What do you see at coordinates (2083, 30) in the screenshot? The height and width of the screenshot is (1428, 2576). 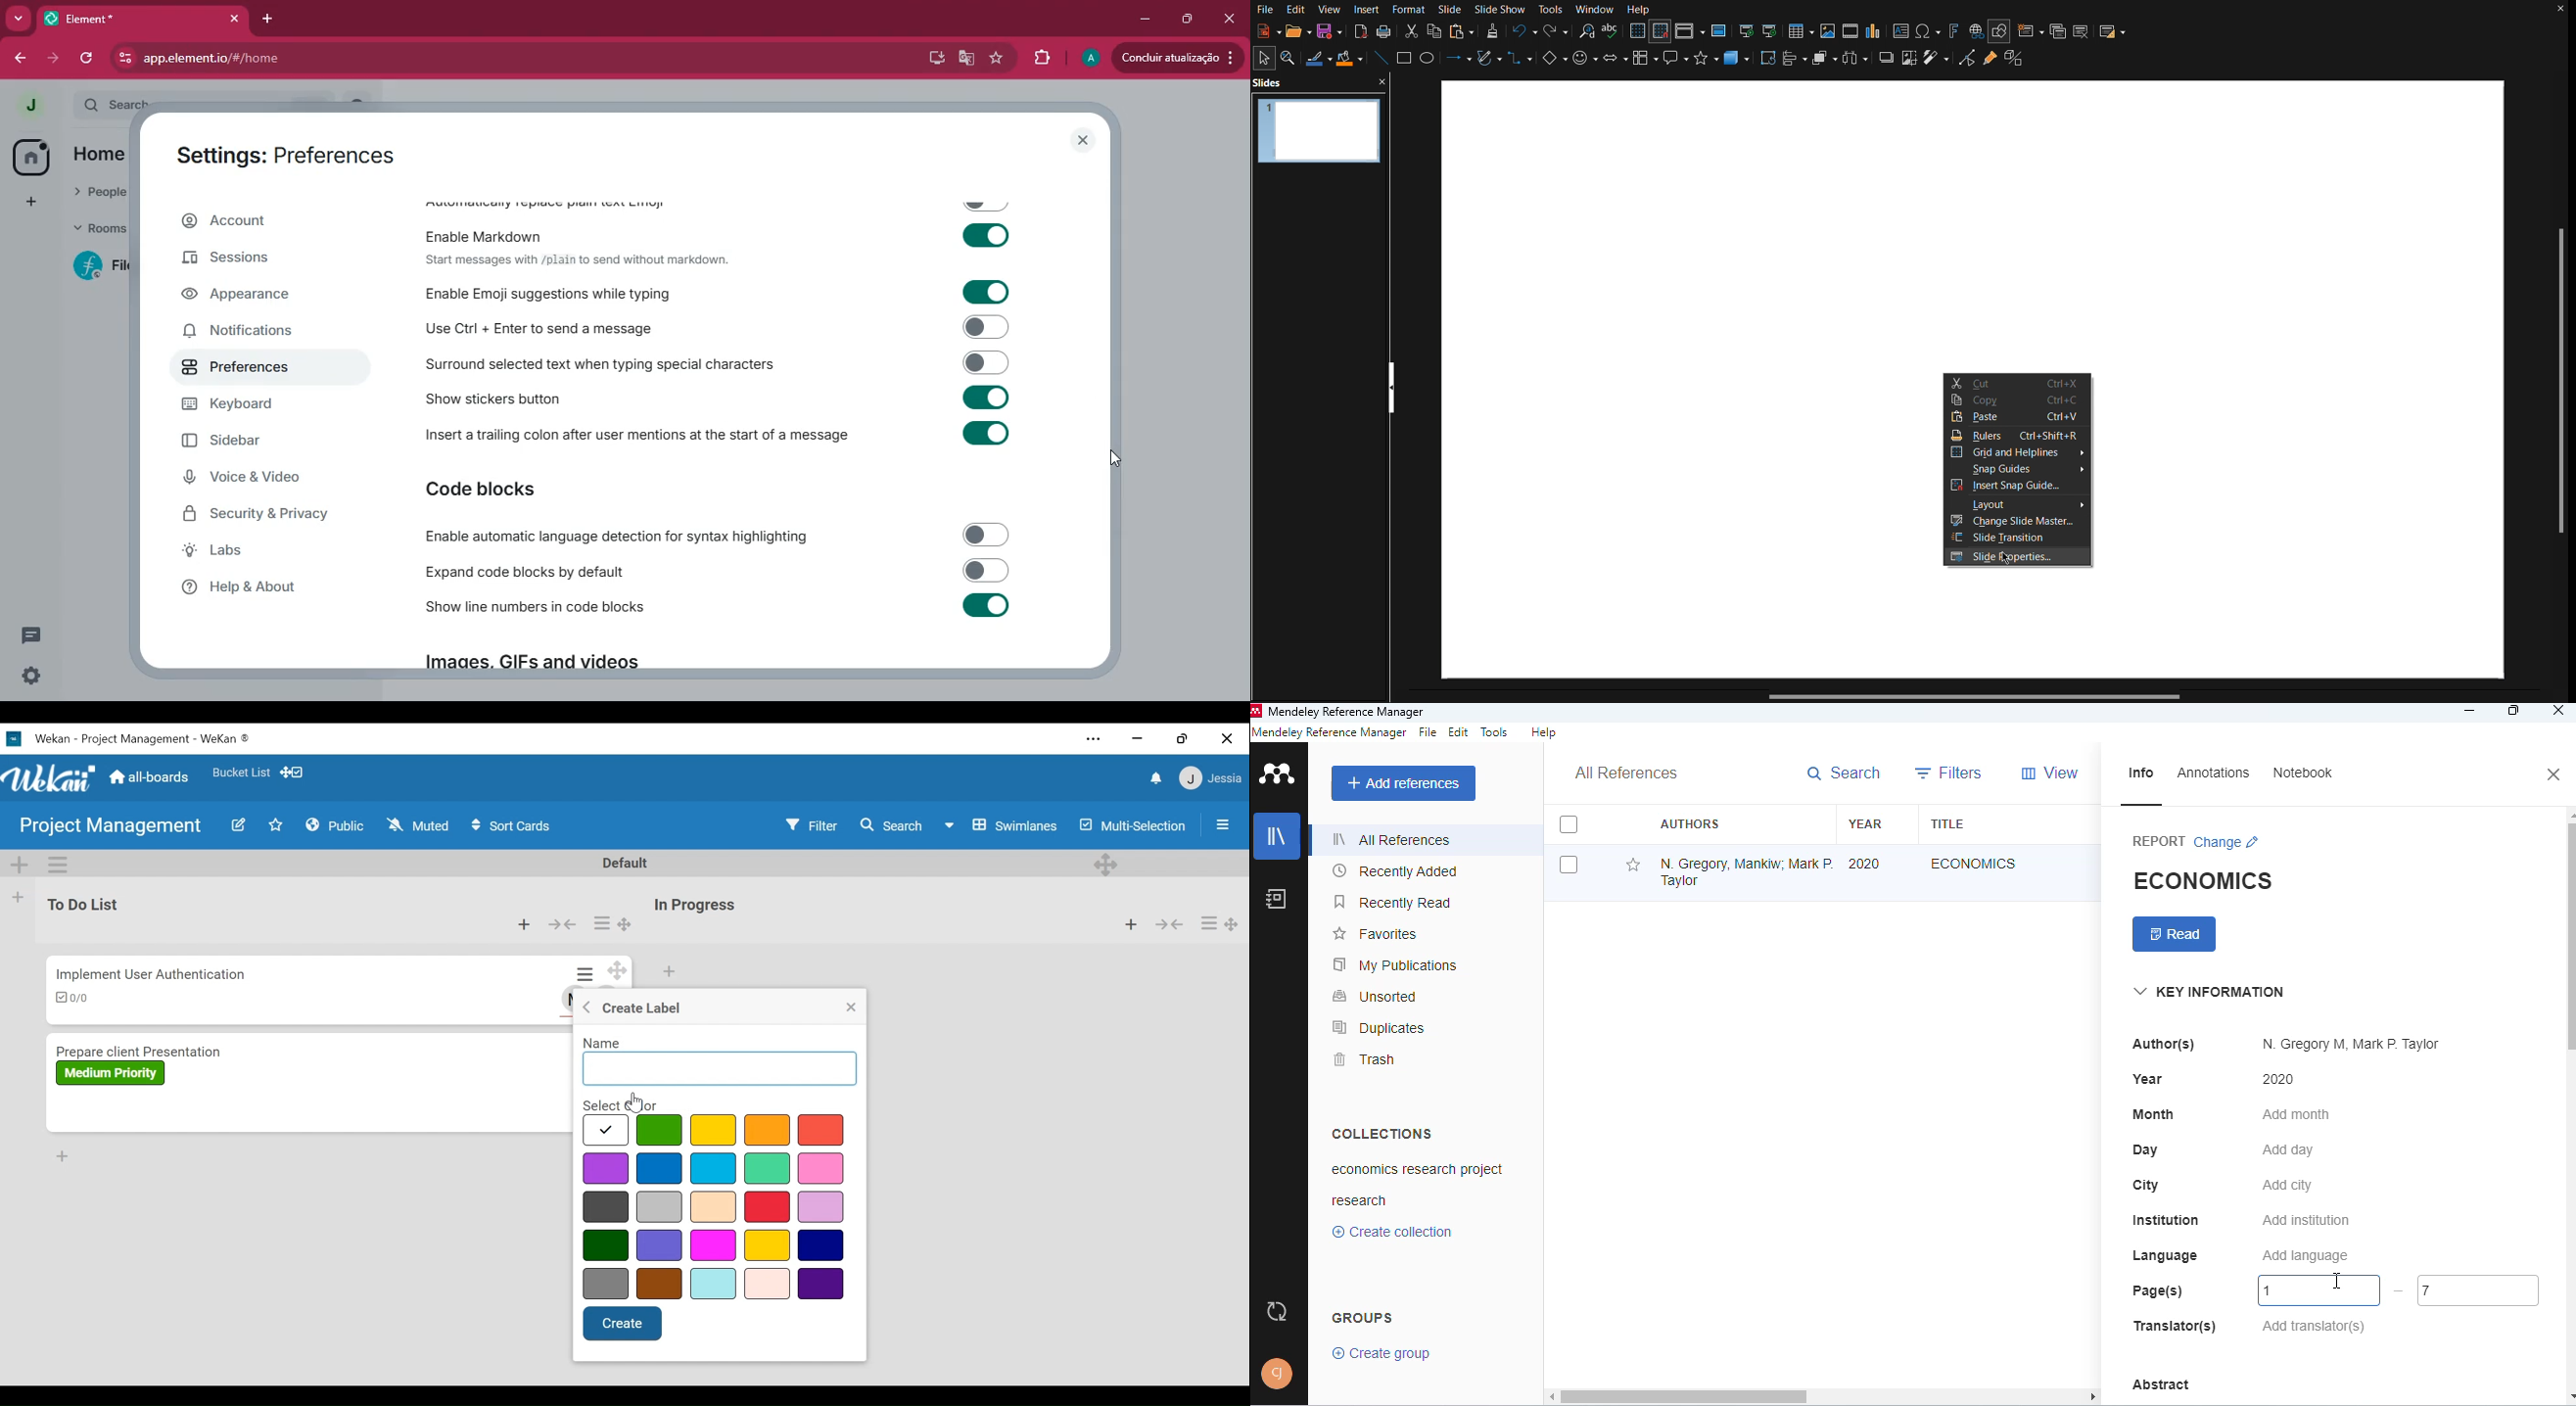 I see `Delete Slide` at bounding box center [2083, 30].